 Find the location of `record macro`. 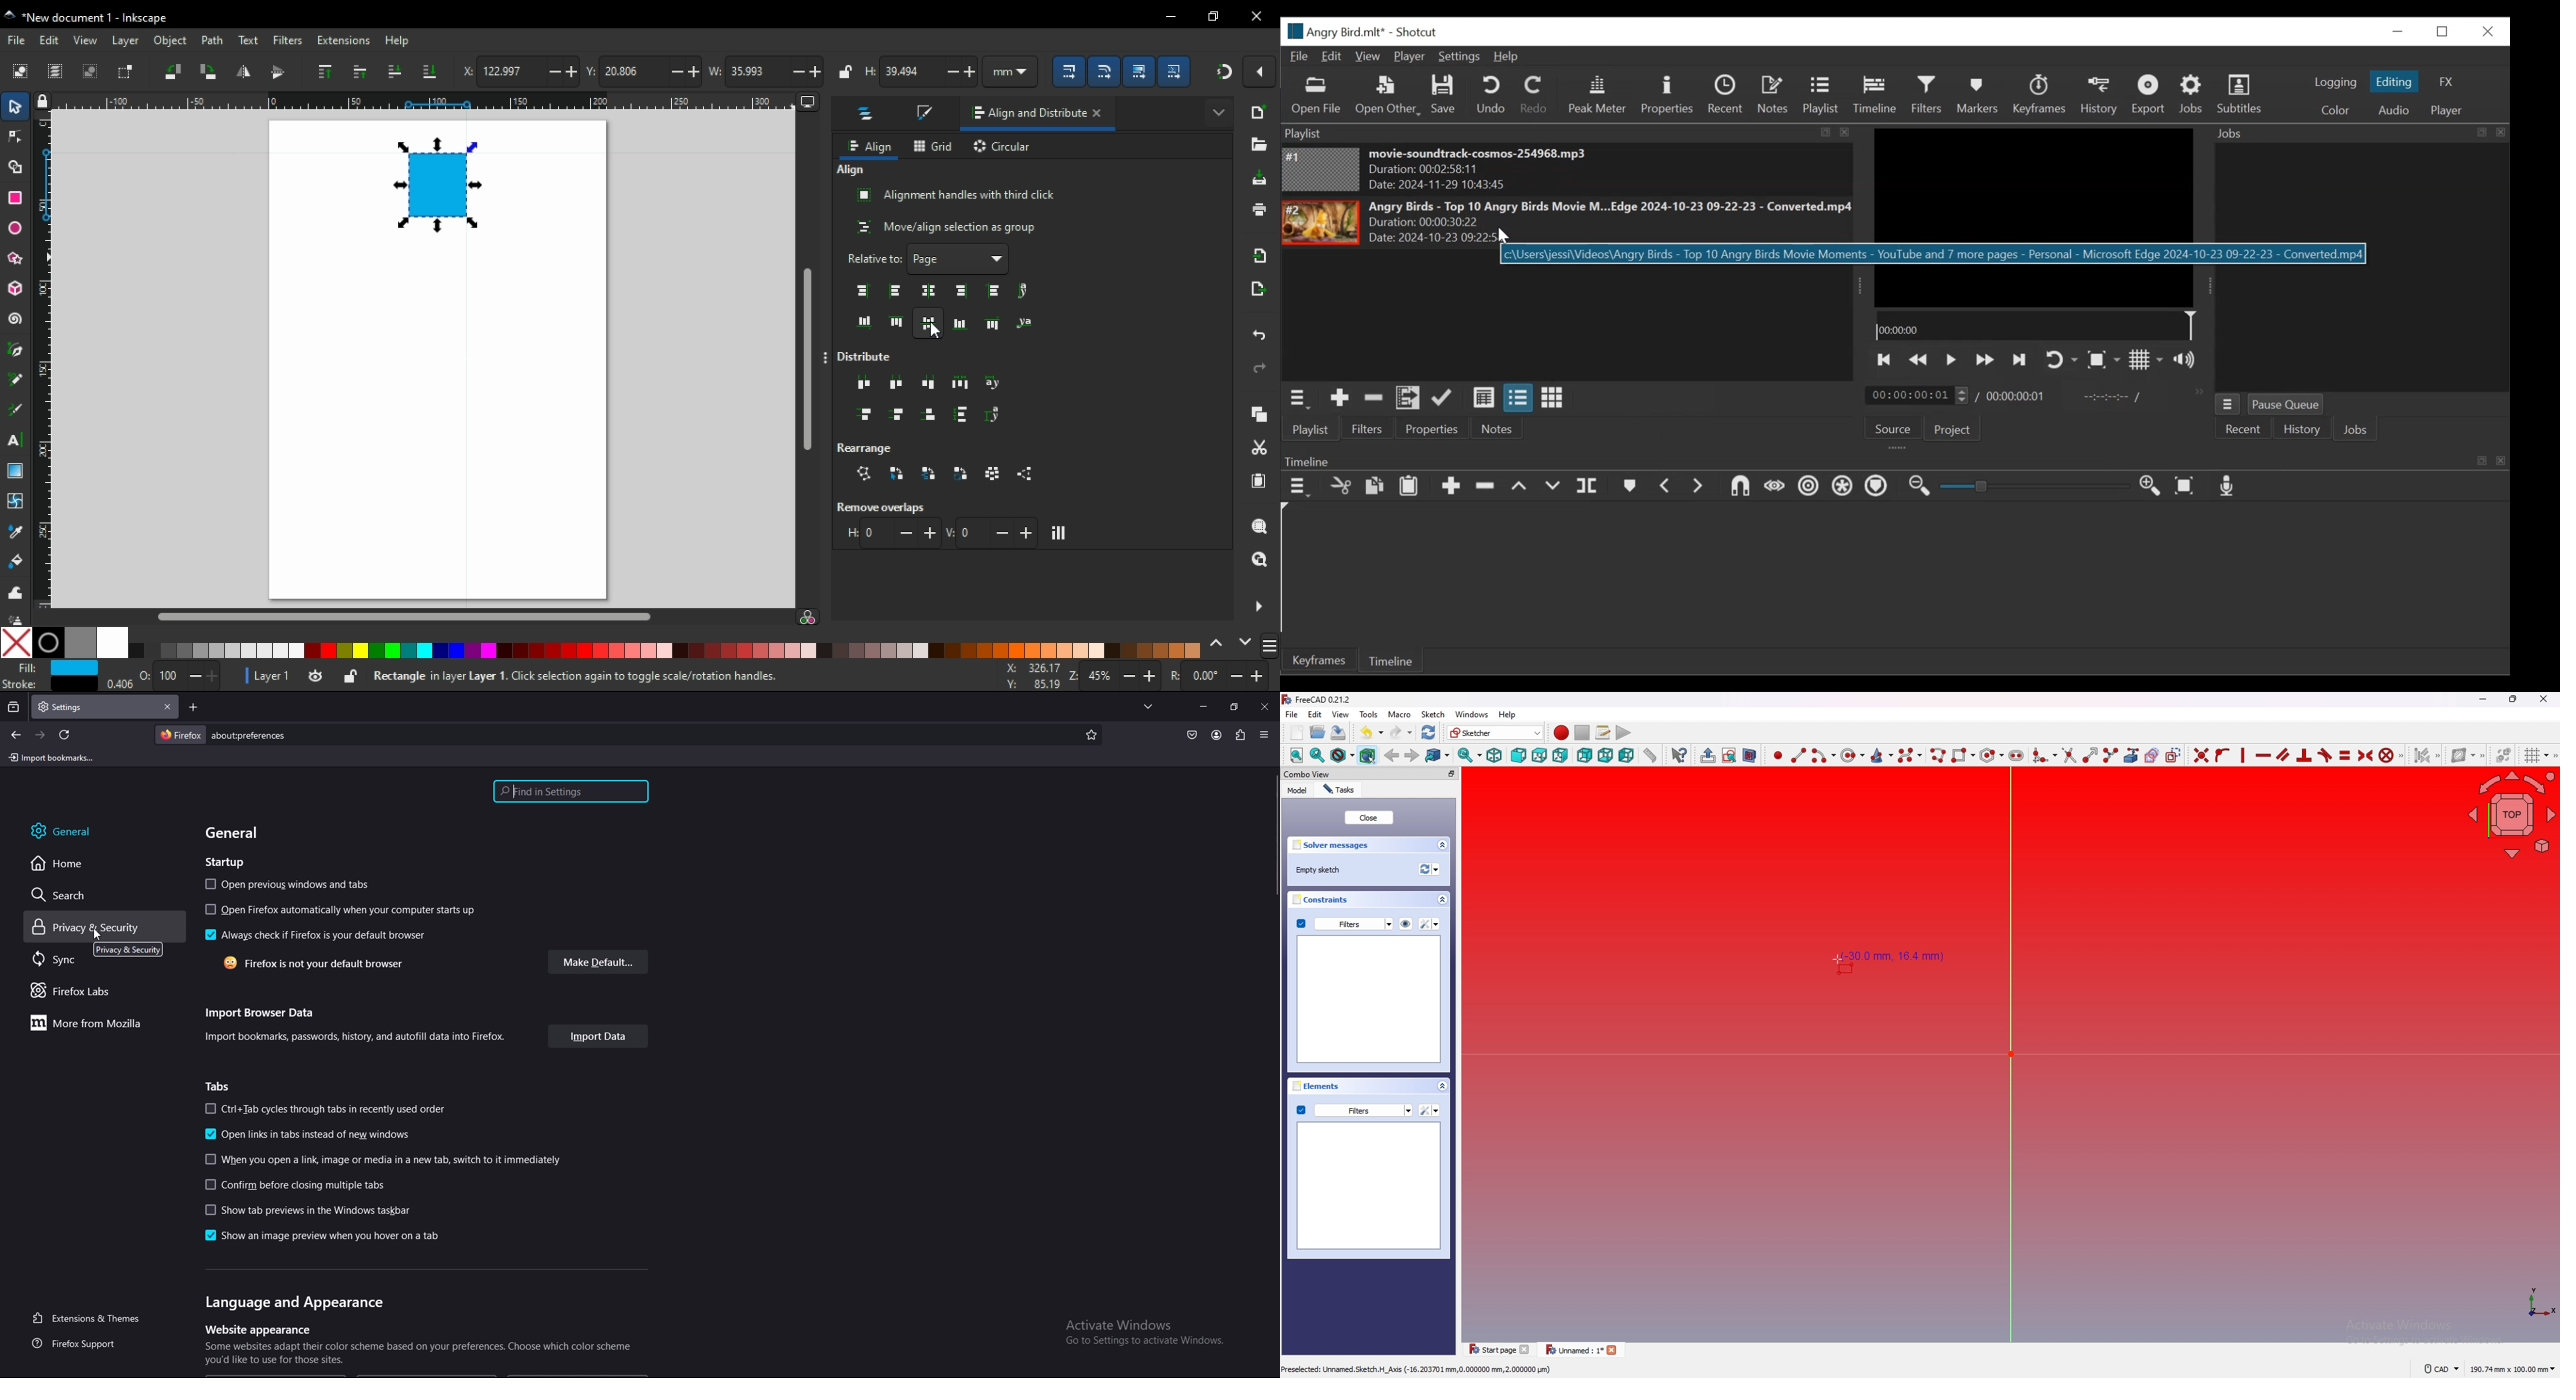

record macro is located at coordinates (1562, 733).